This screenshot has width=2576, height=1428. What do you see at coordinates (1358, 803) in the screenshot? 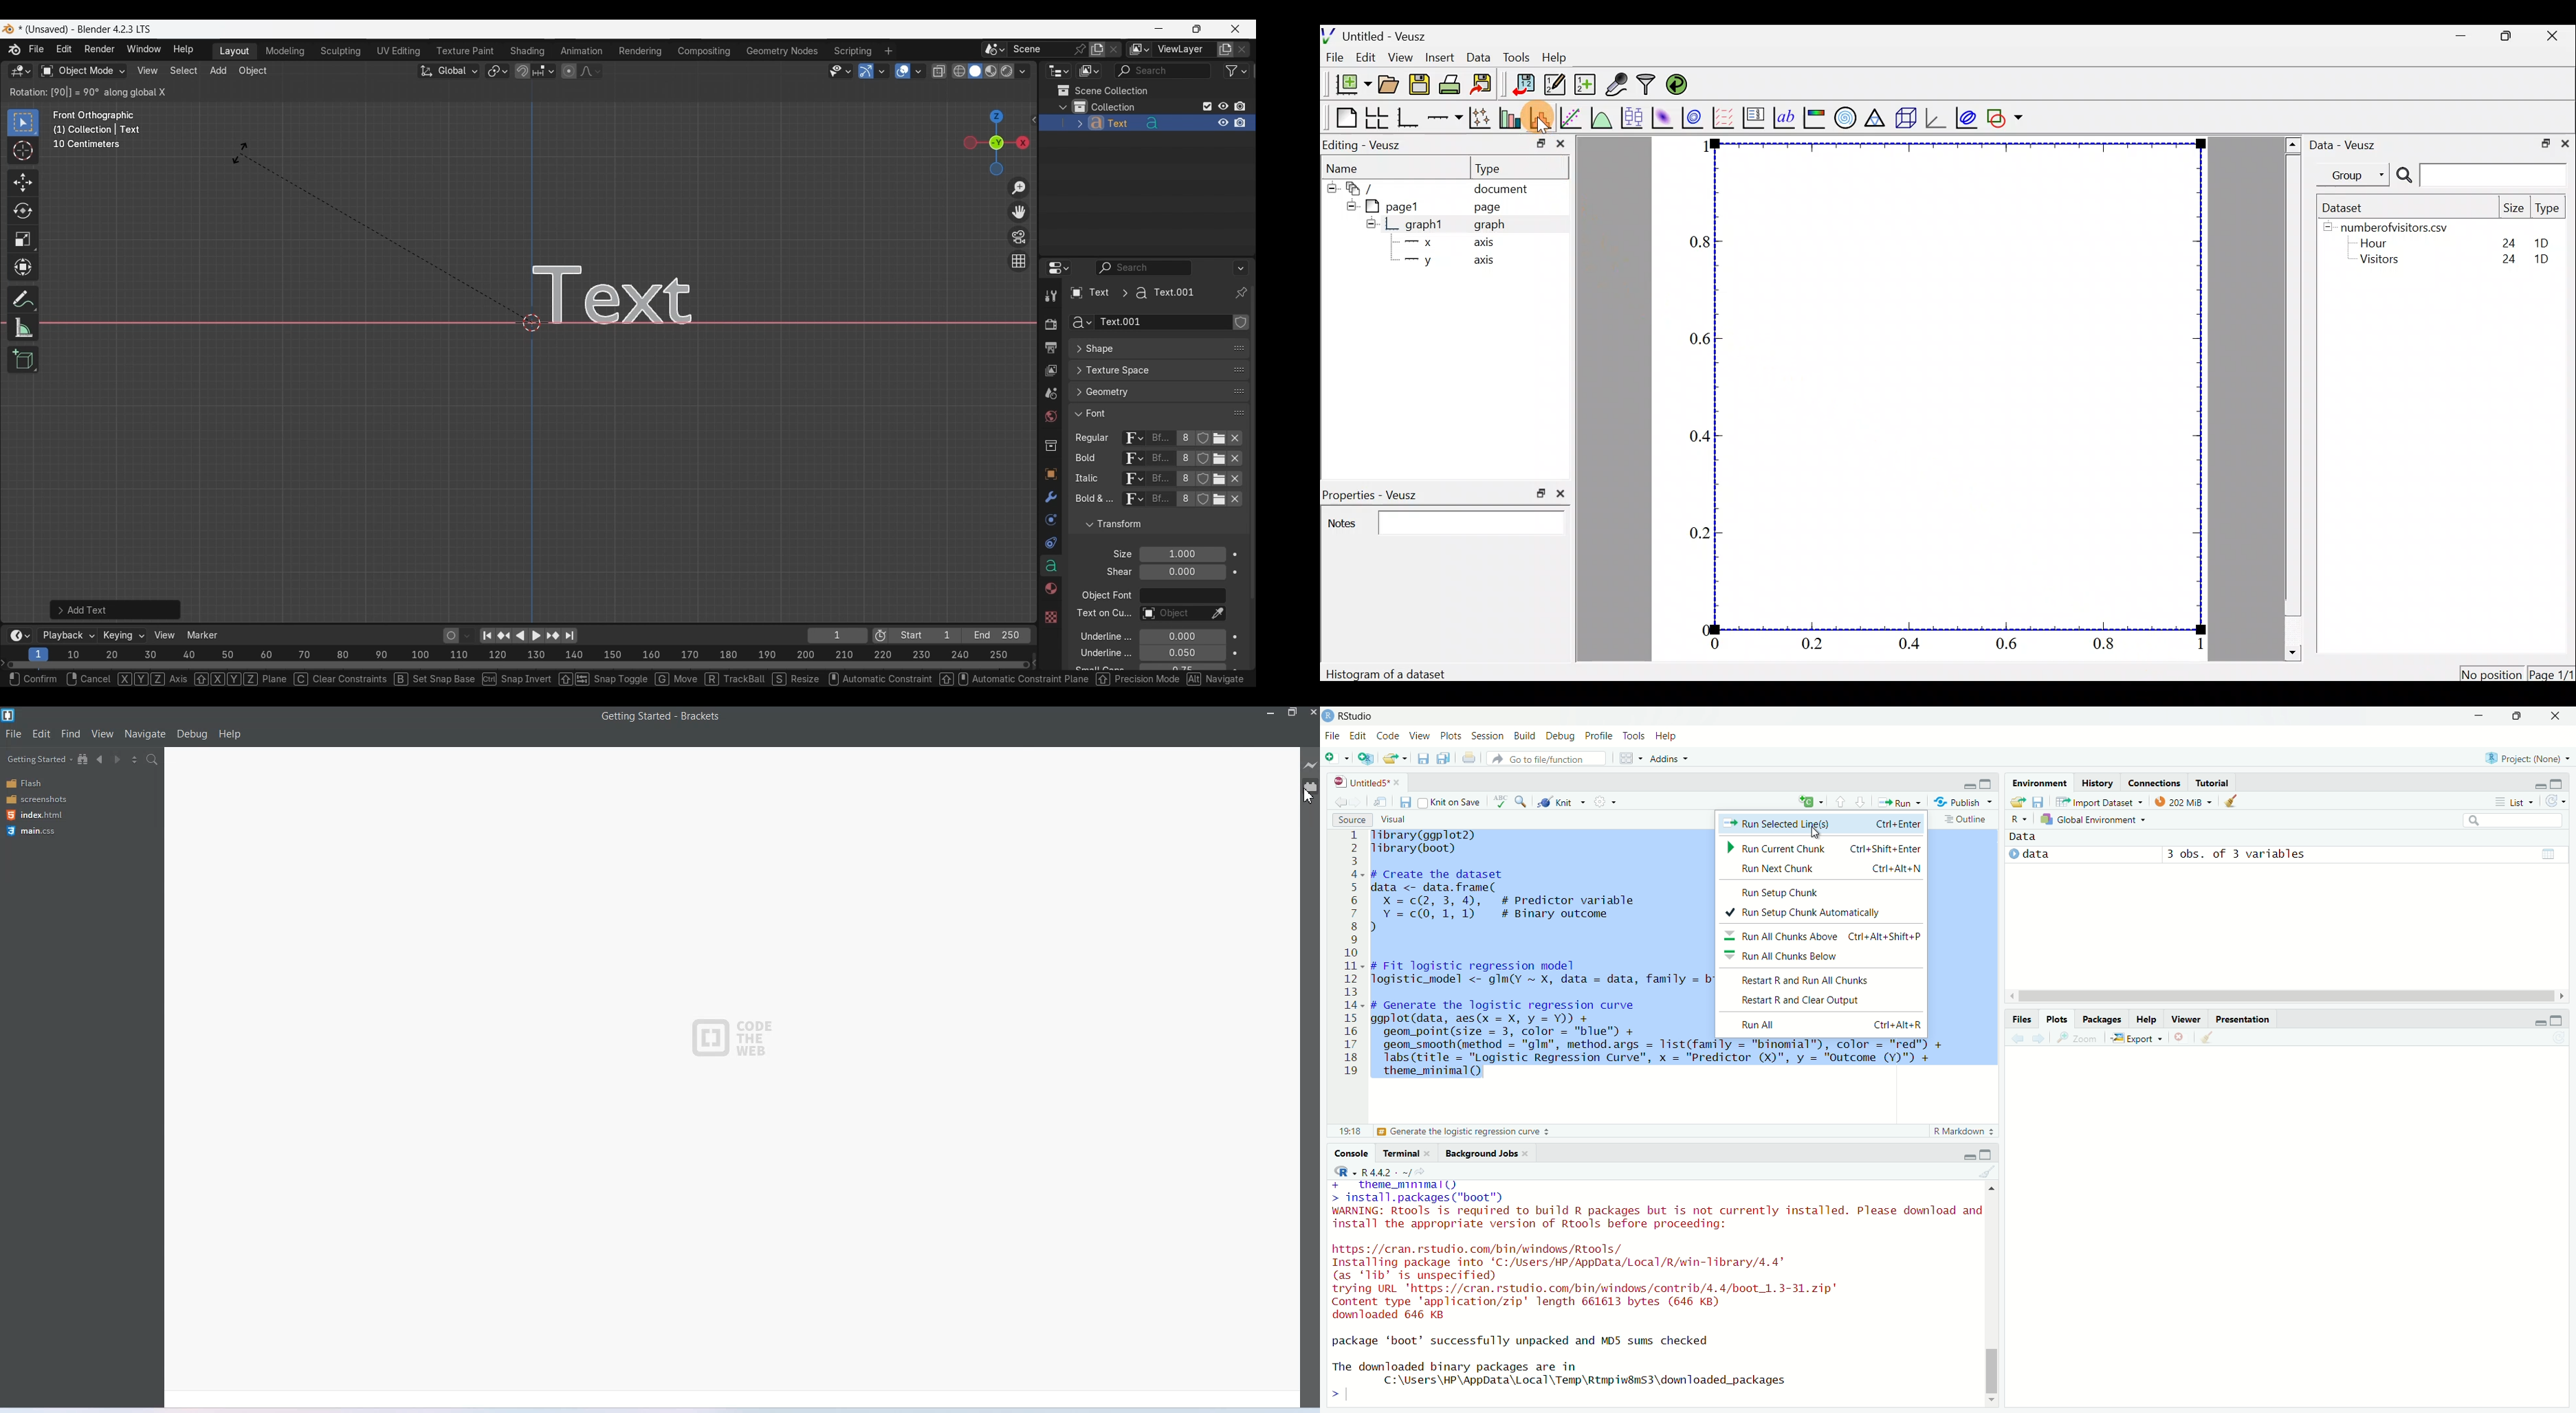
I see `Go forward to next source location` at bounding box center [1358, 803].